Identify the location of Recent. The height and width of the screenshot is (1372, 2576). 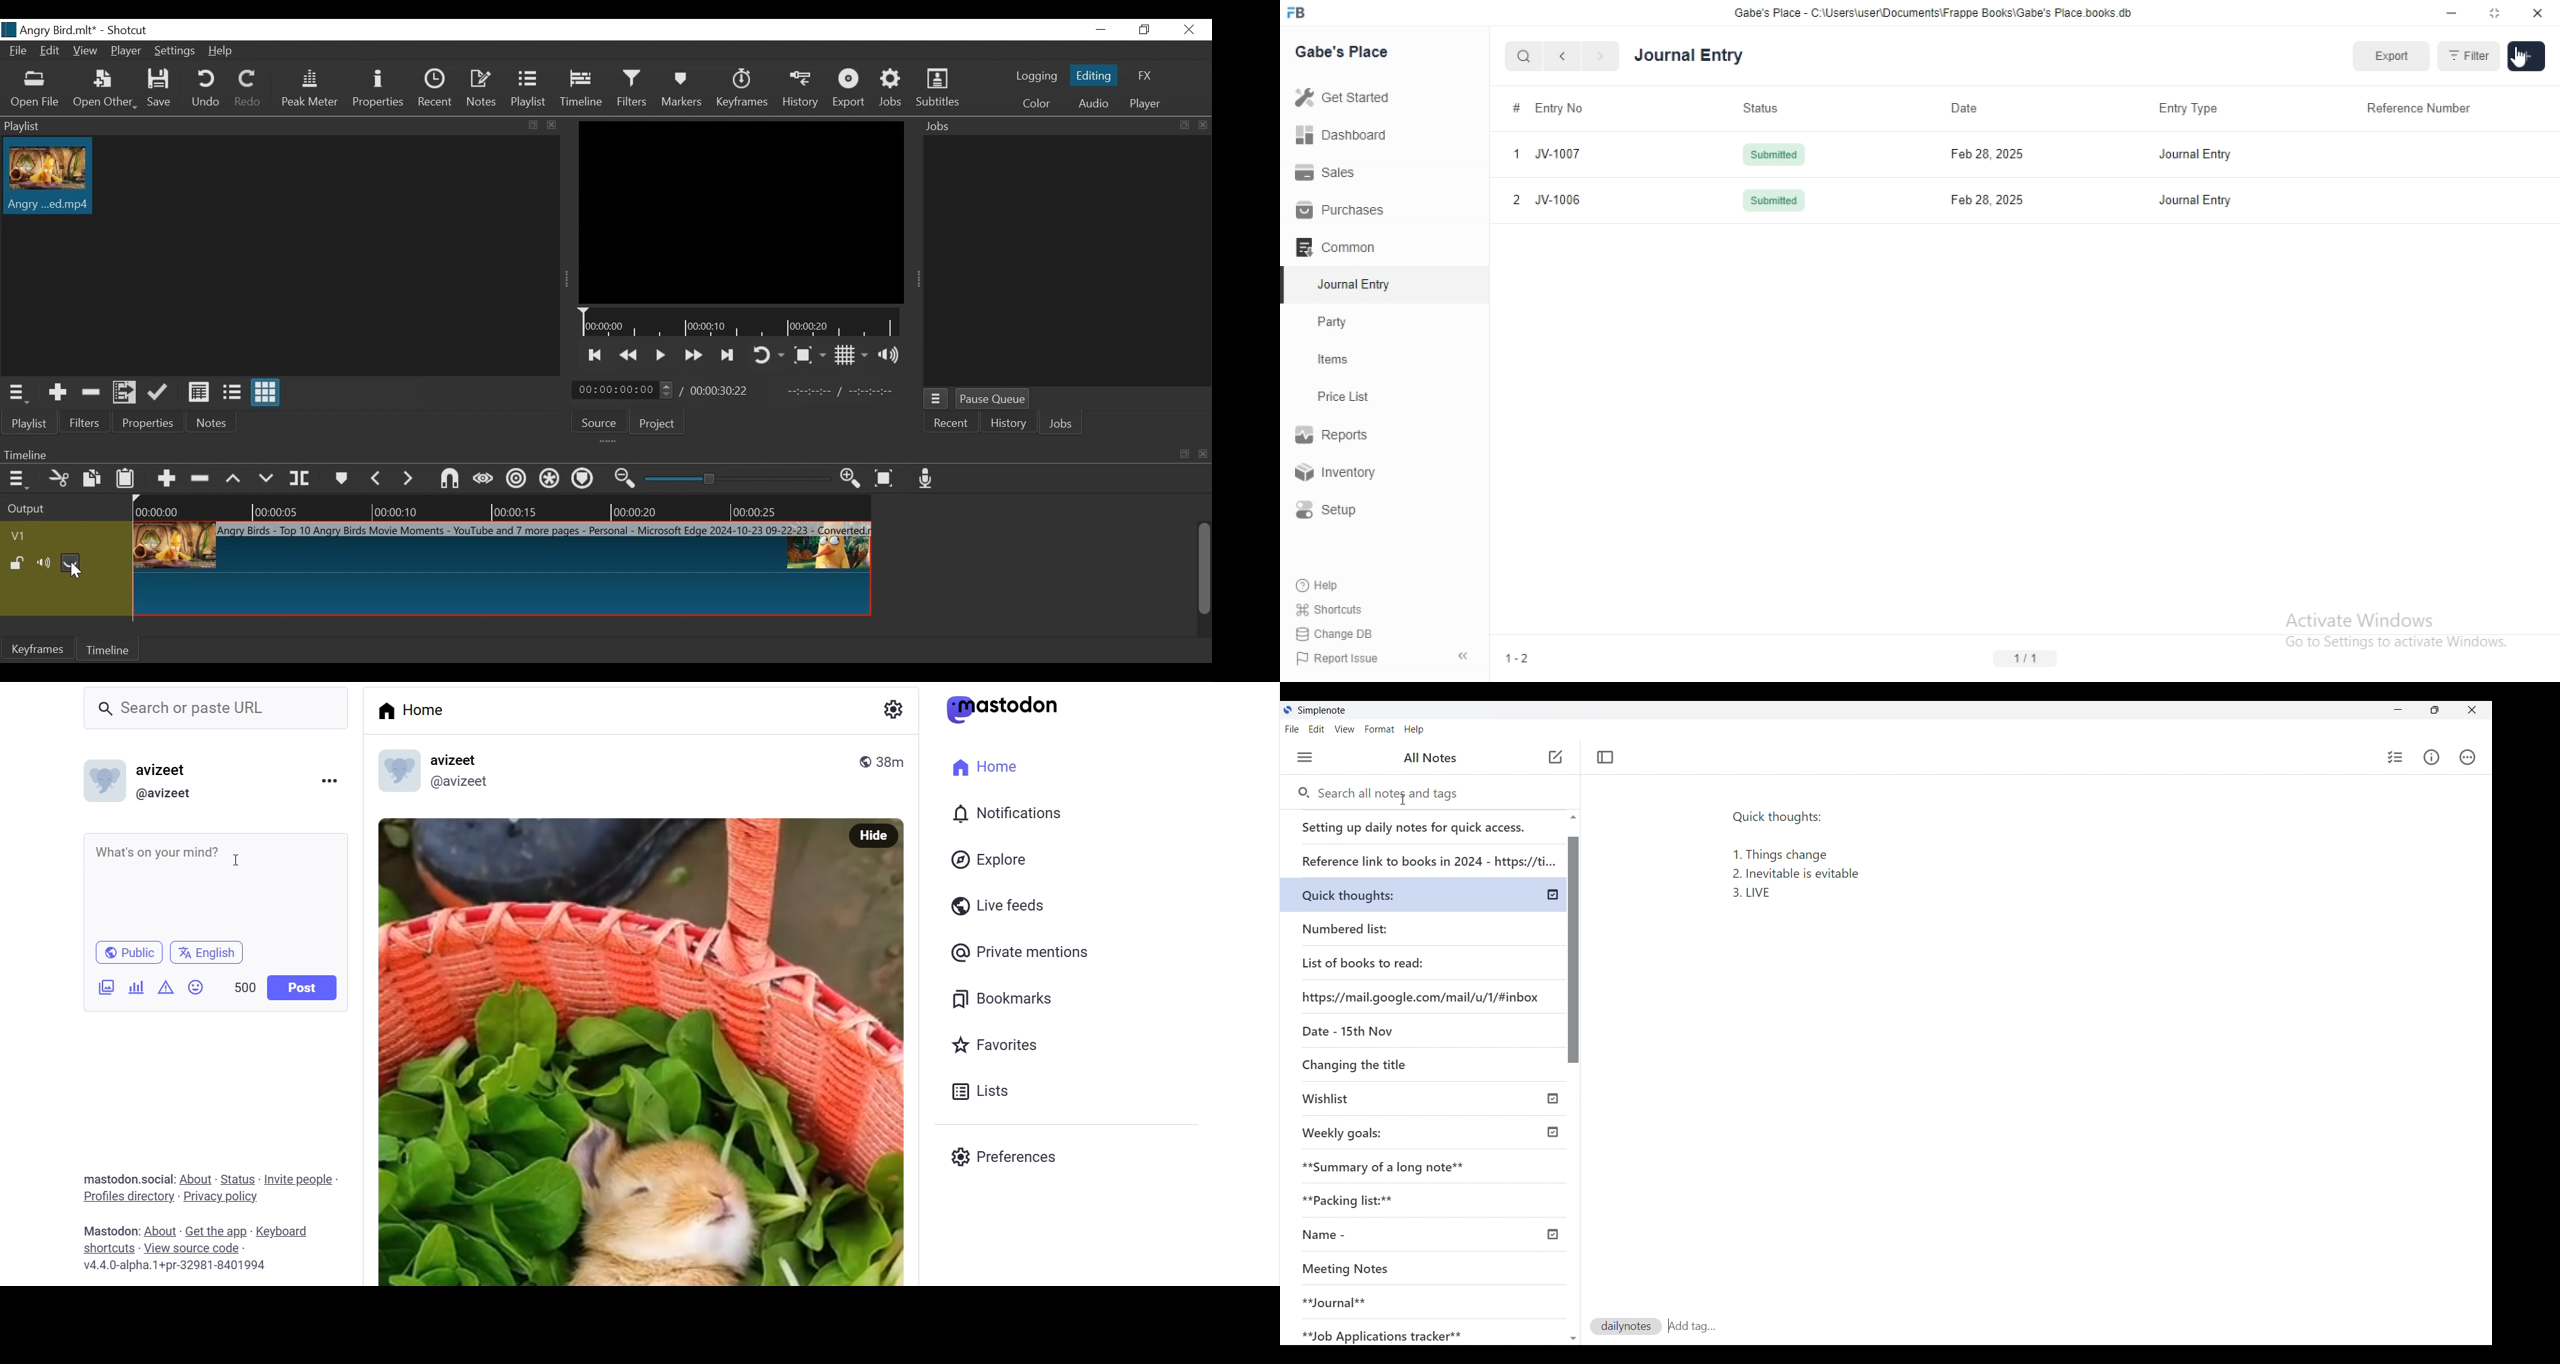
(952, 422).